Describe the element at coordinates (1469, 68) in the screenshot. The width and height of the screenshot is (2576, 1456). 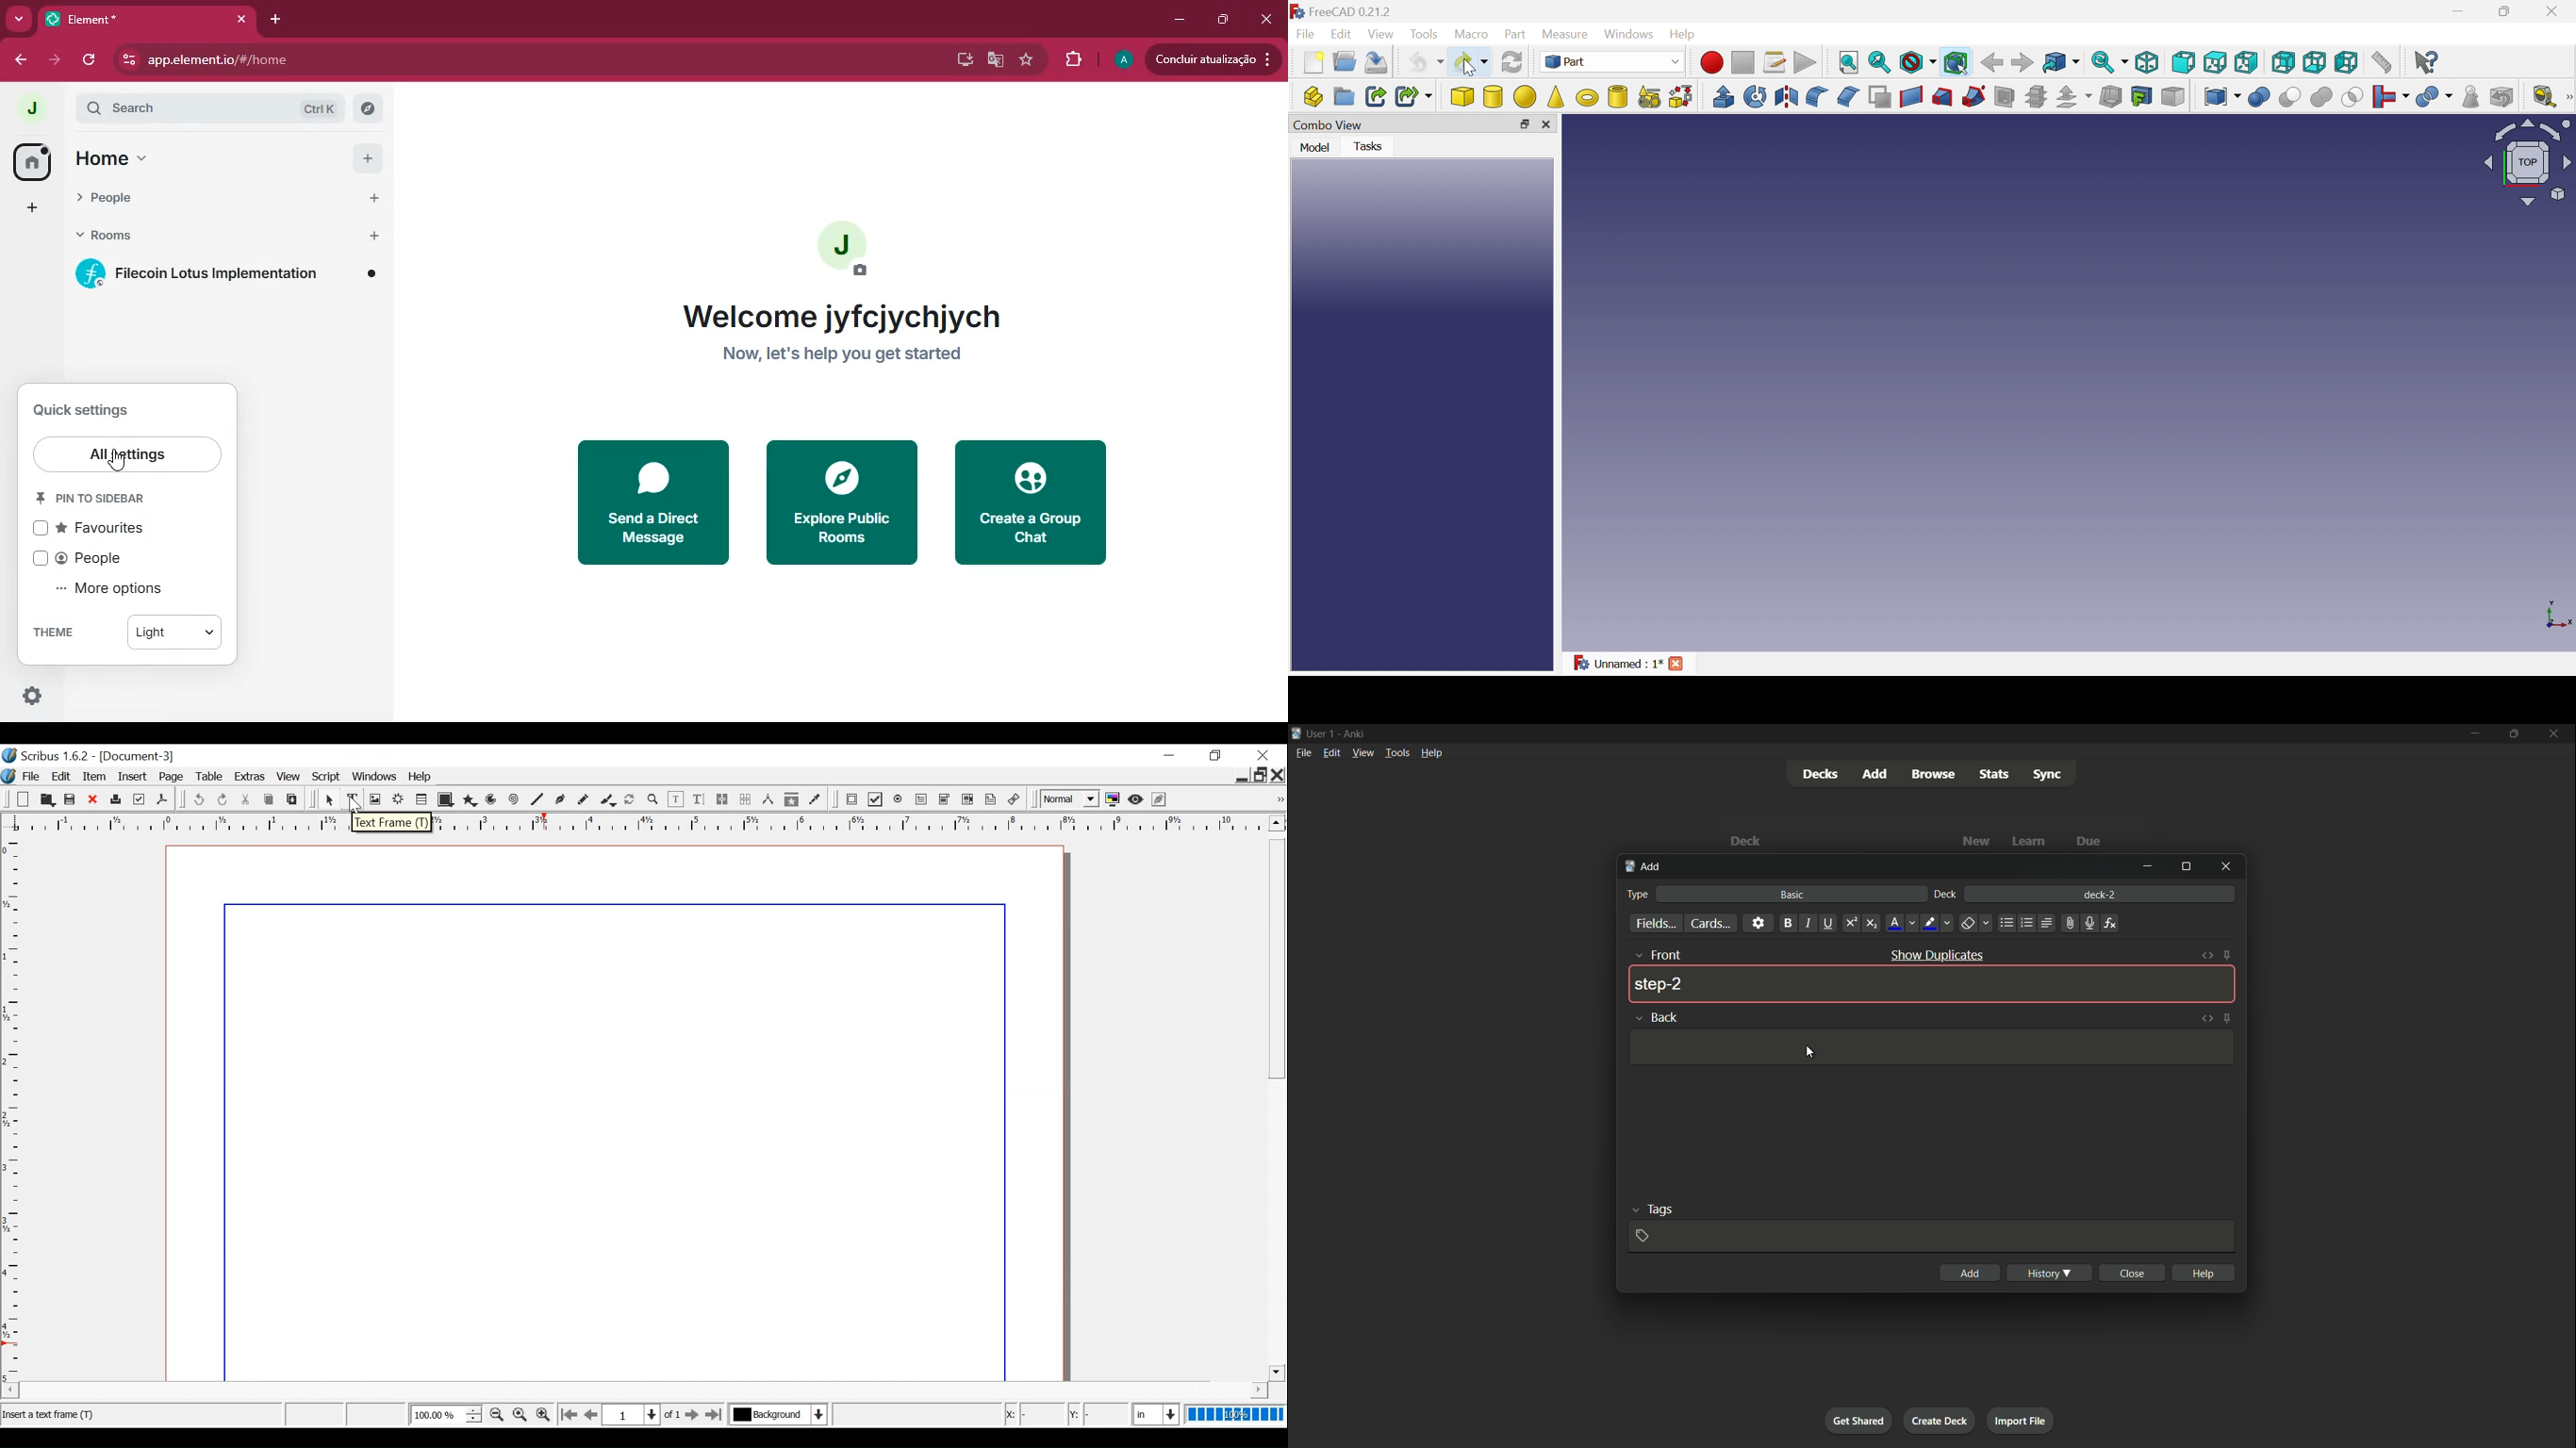
I see `cursor` at that location.